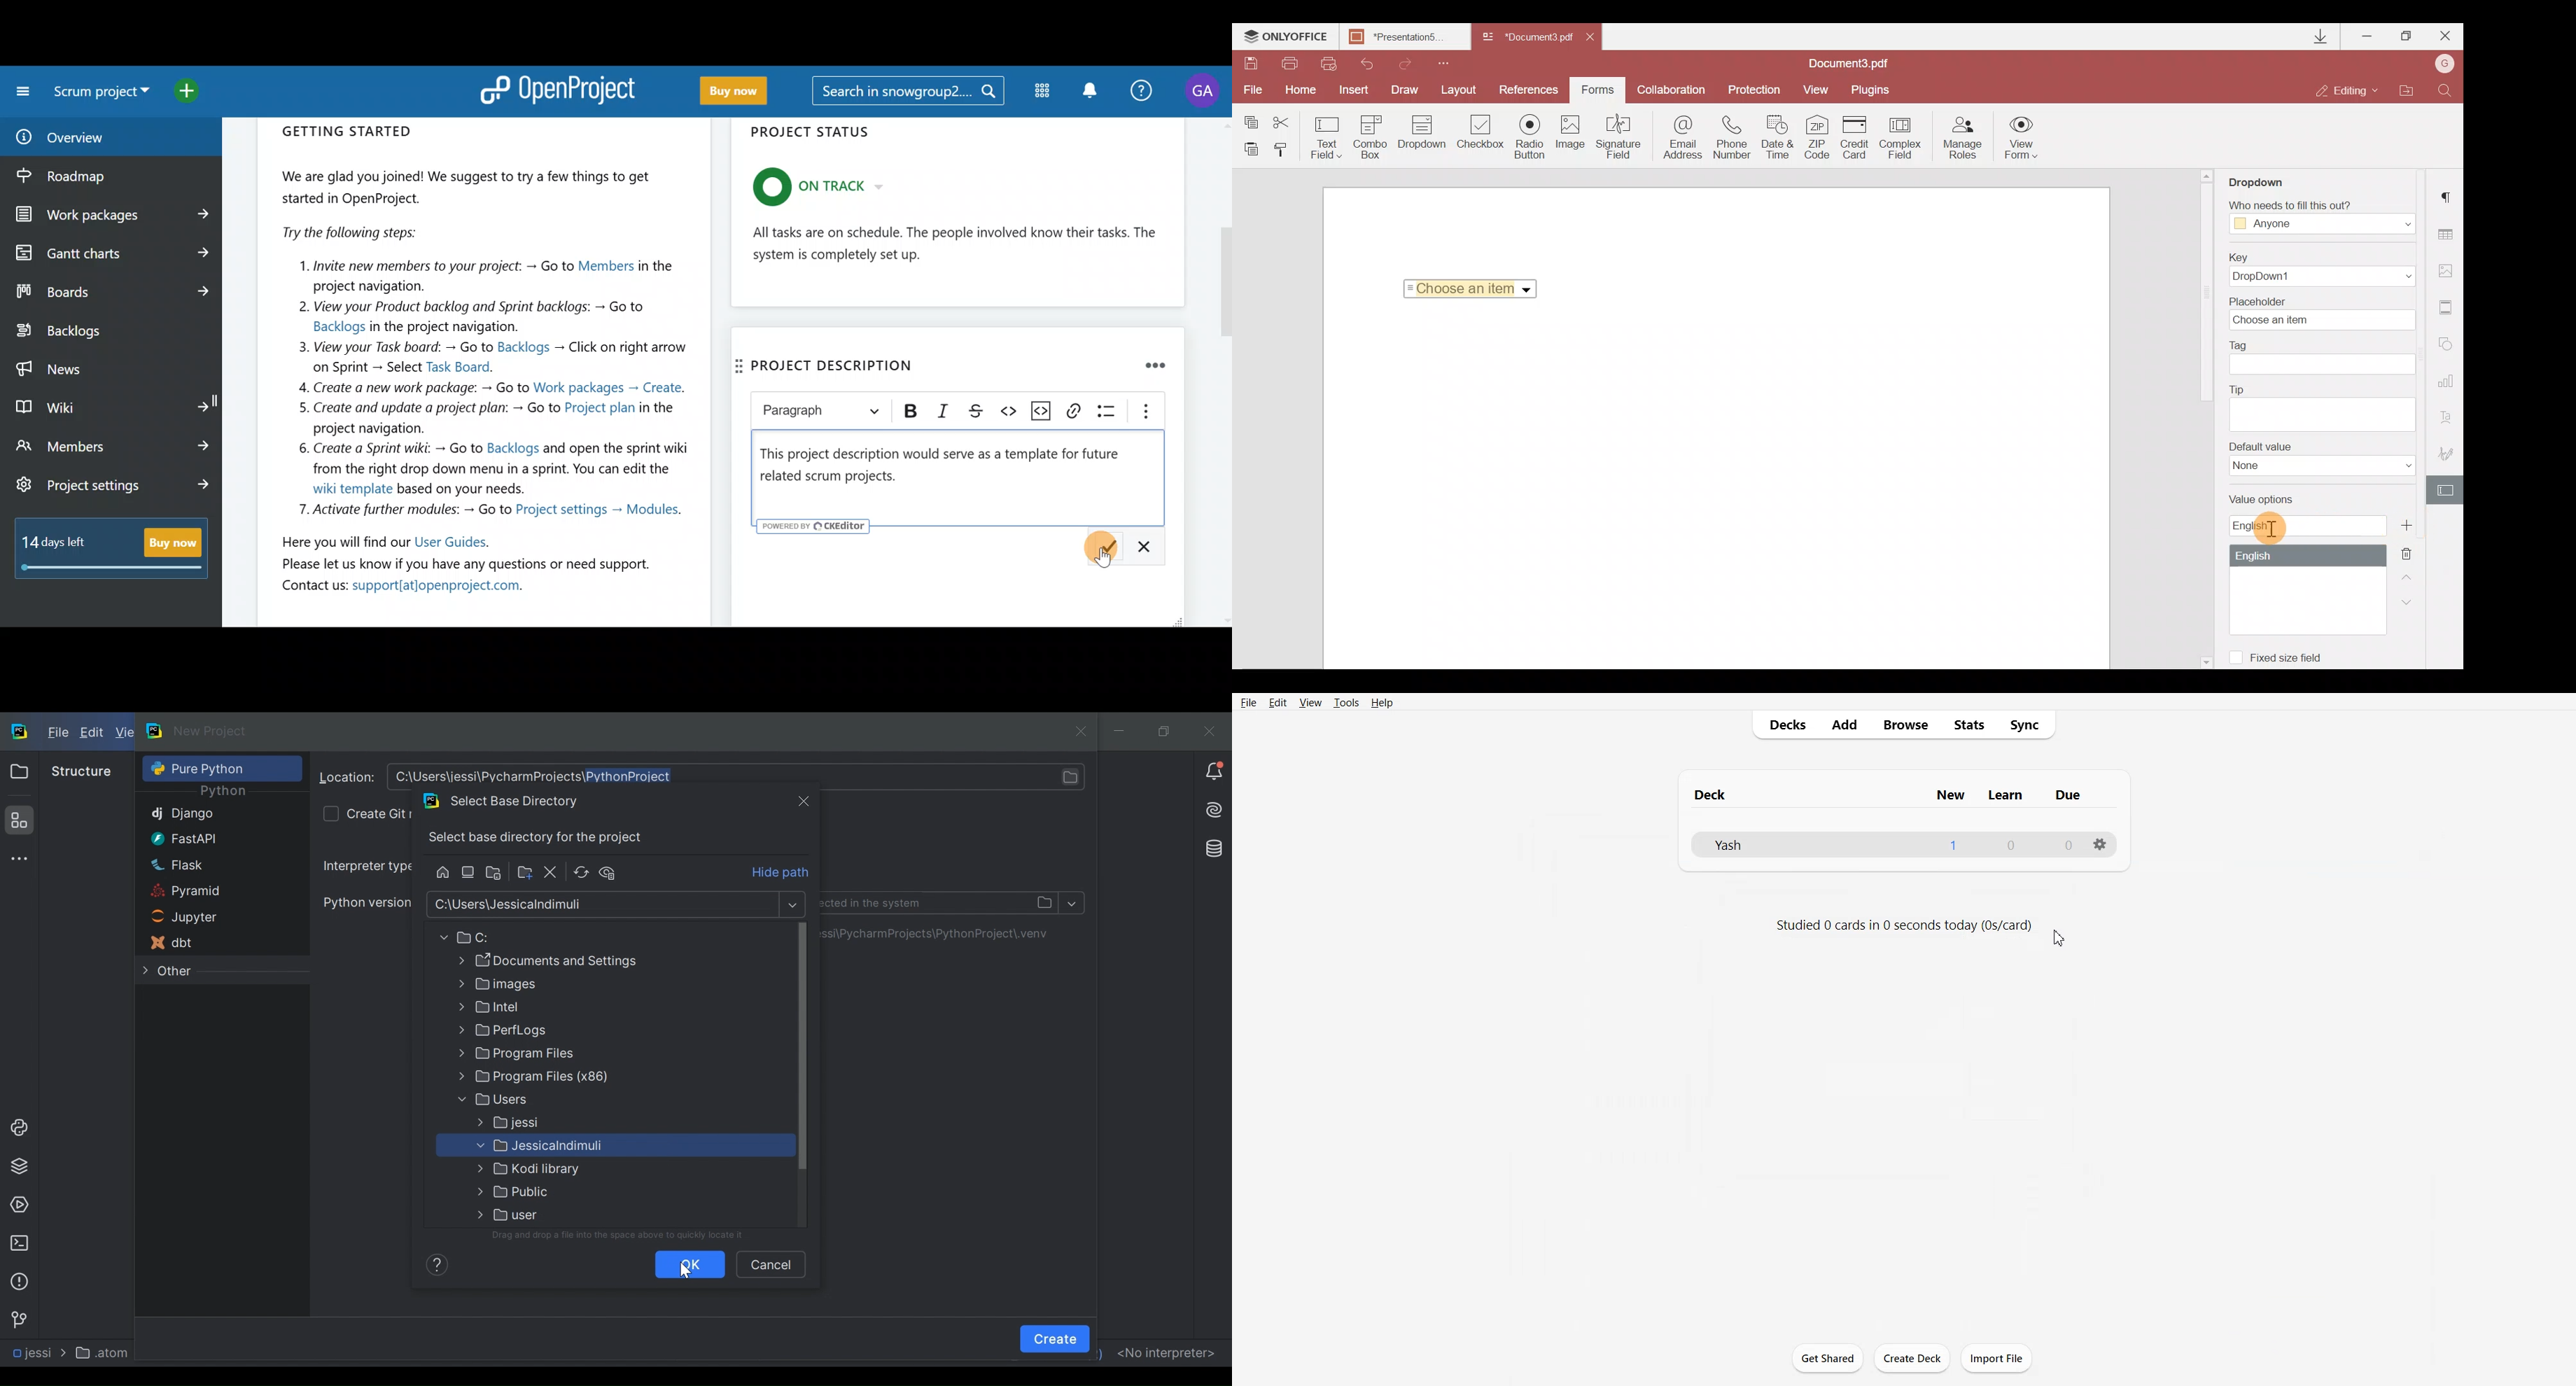 This screenshot has width=2576, height=1400. What do you see at coordinates (495, 874) in the screenshot?
I see `Project Directory` at bounding box center [495, 874].